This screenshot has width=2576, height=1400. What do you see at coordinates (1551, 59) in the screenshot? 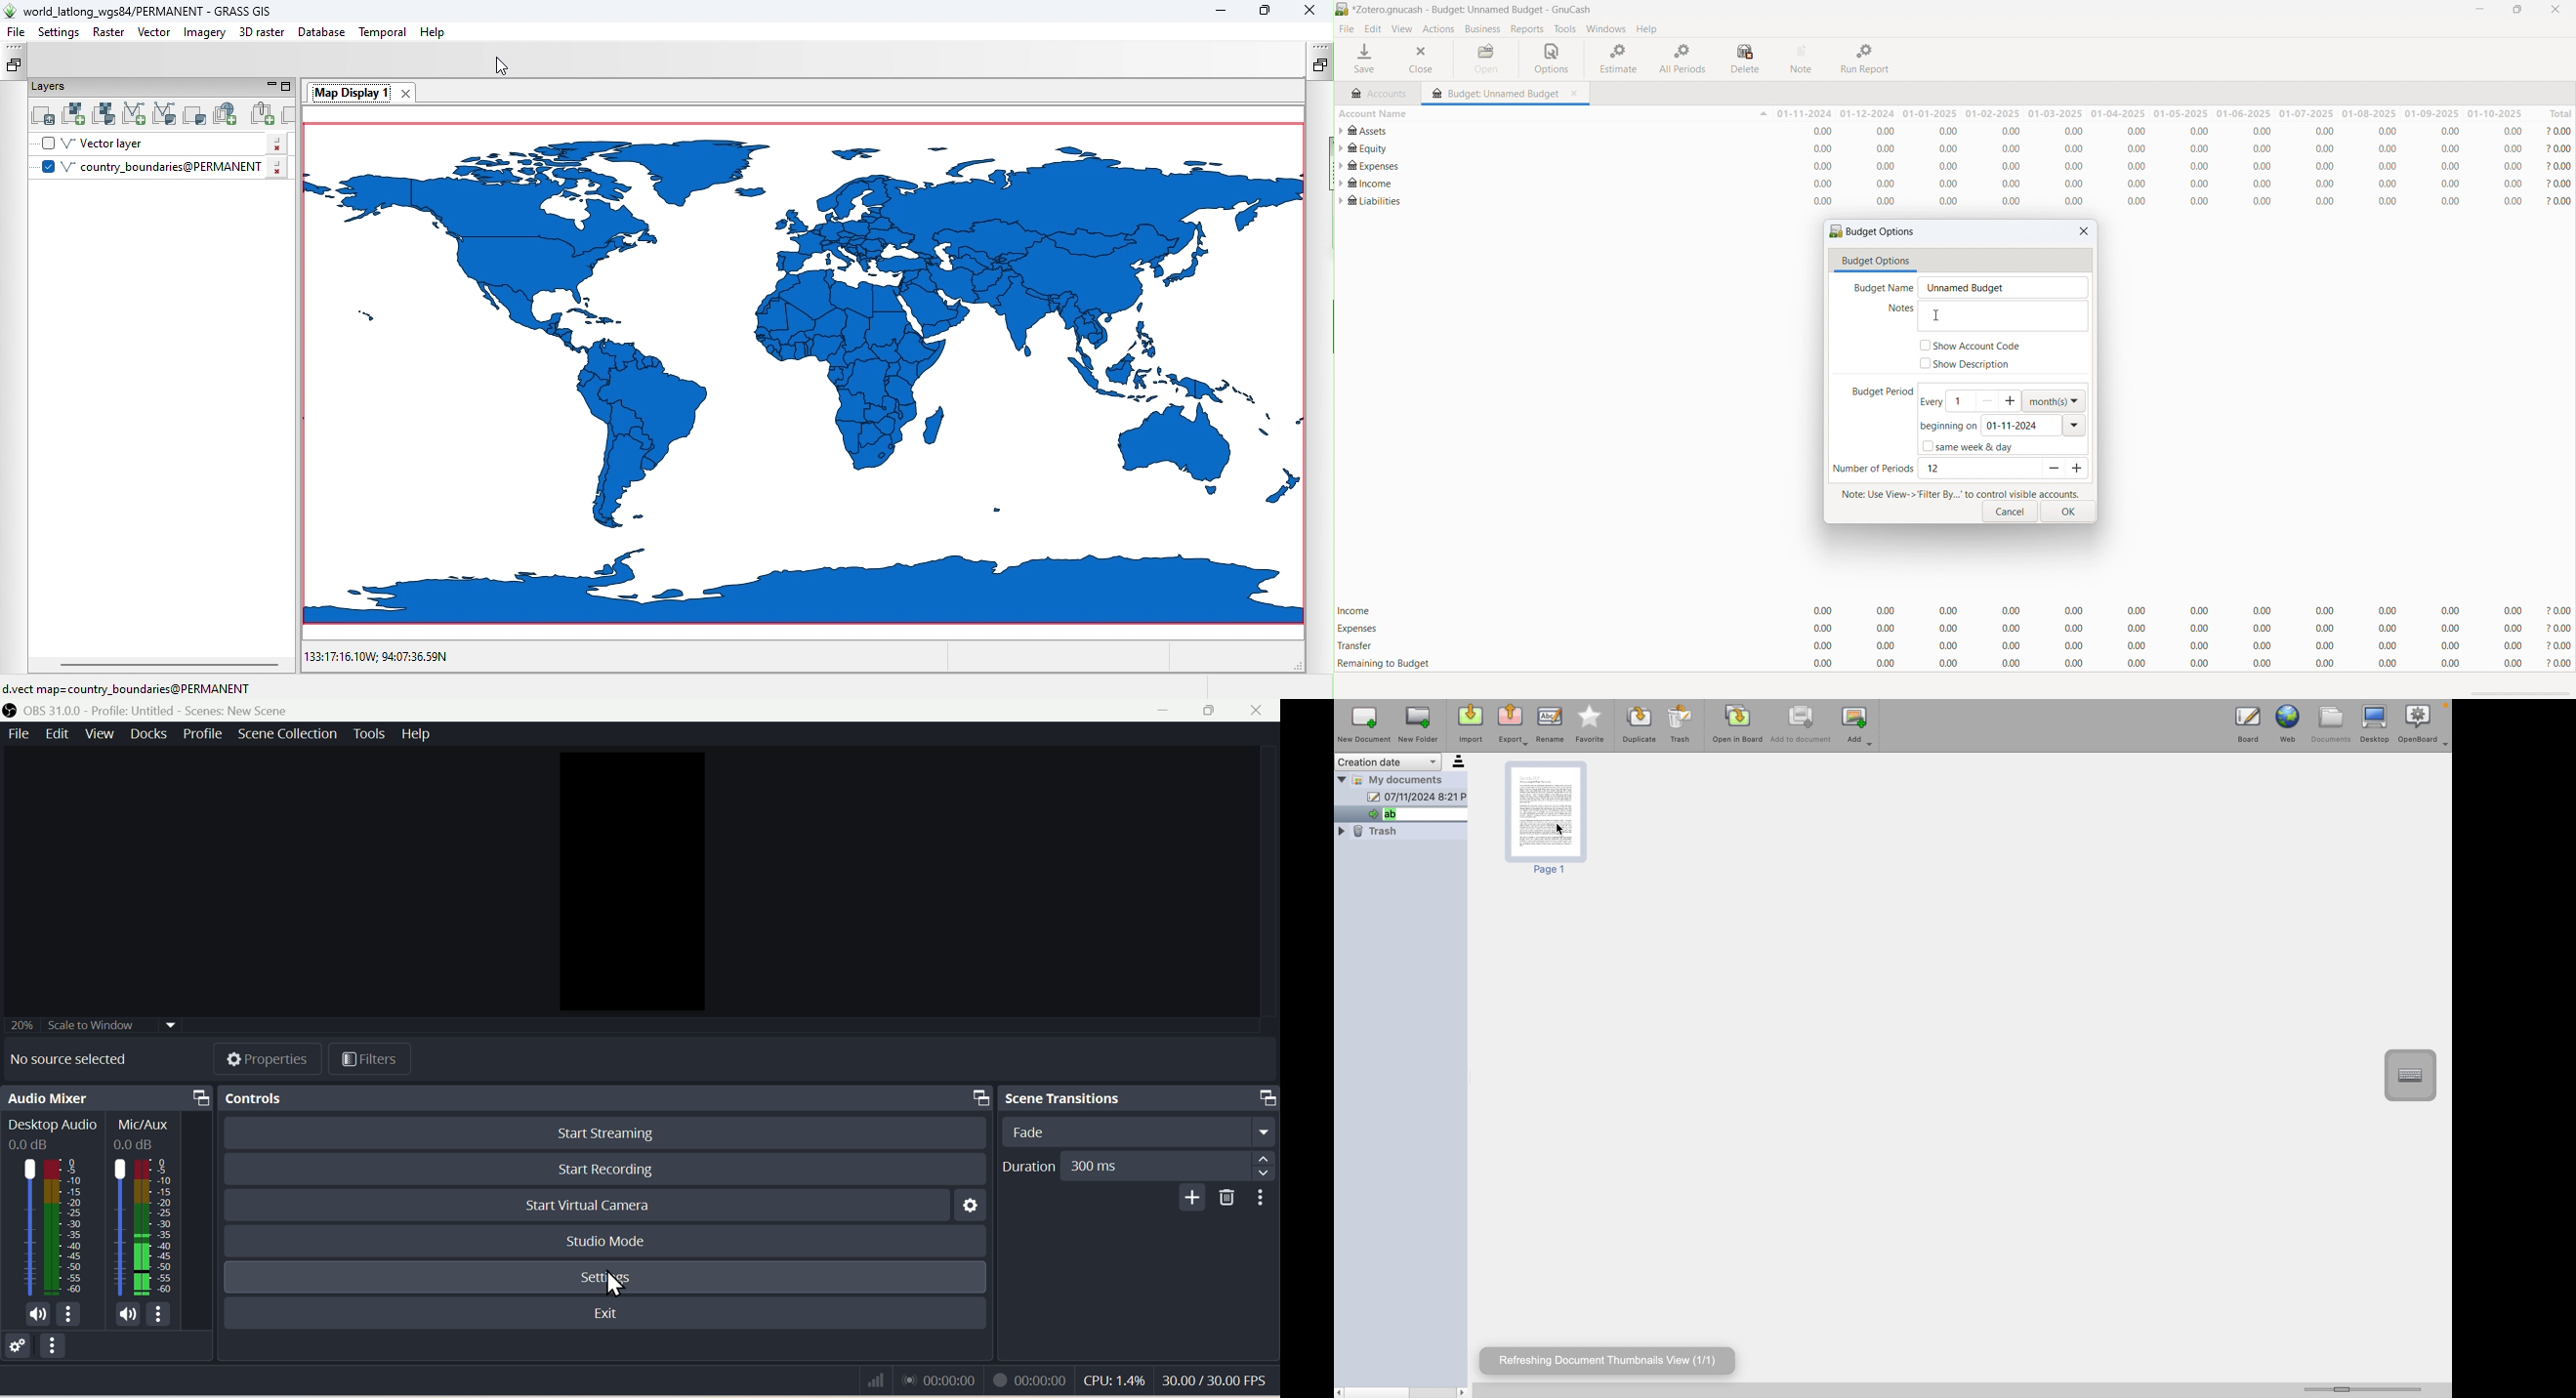
I see `options` at bounding box center [1551, 59].